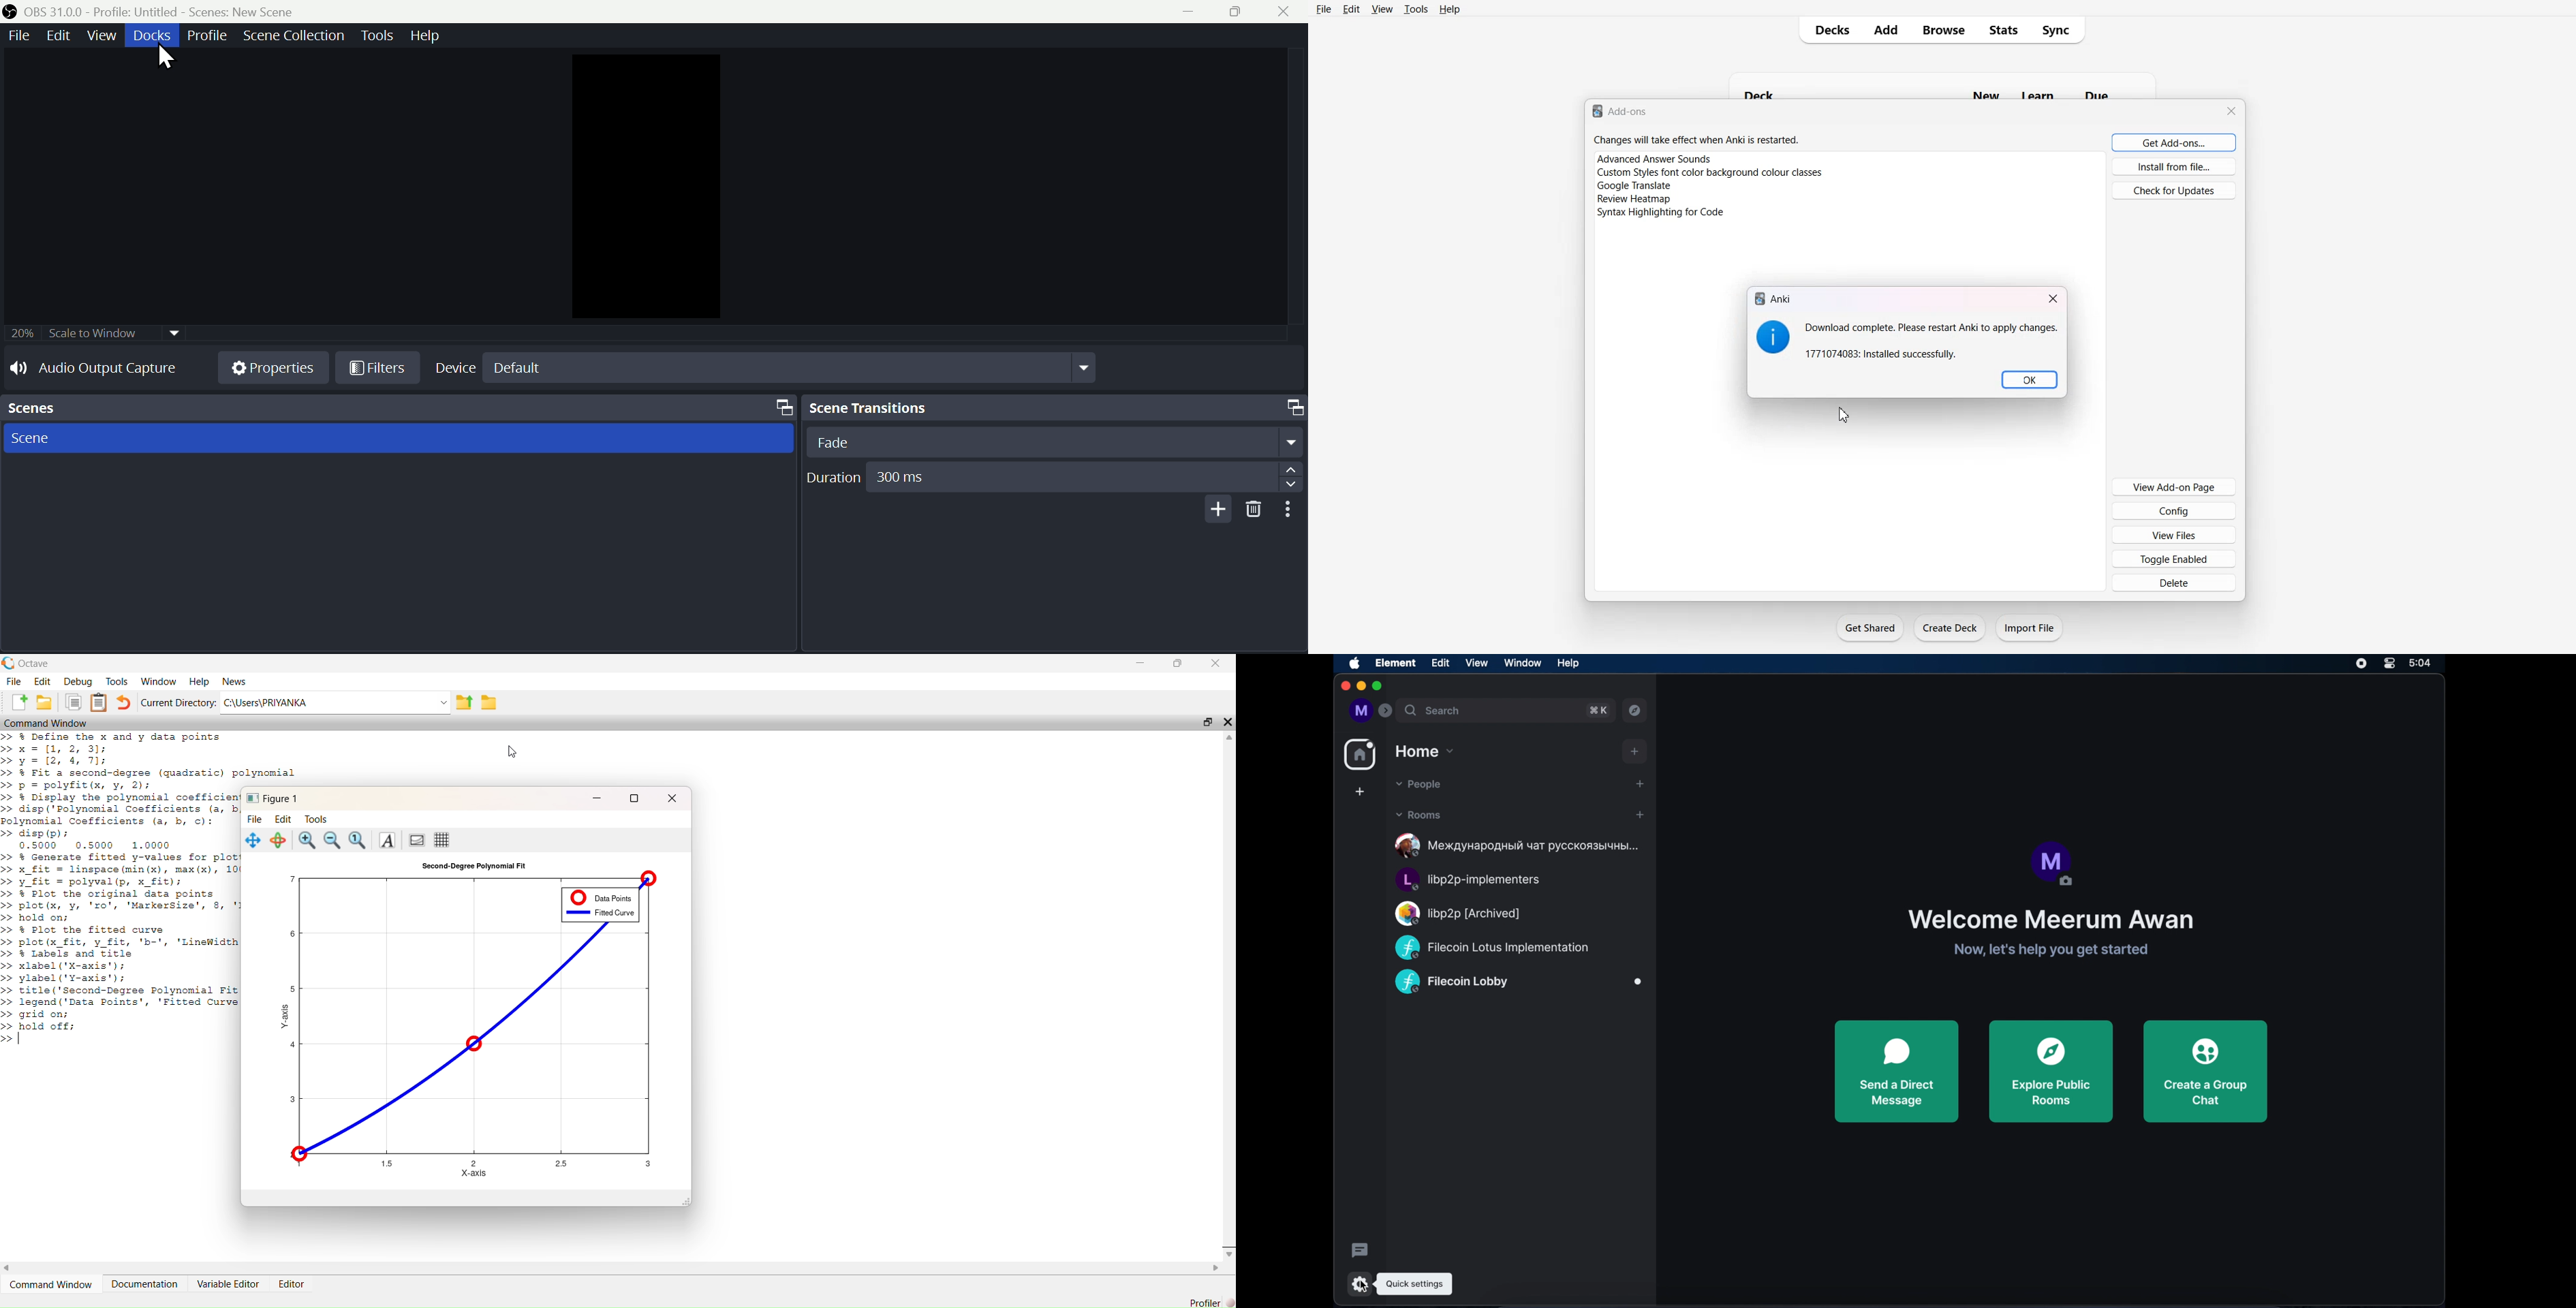  Describe the element at coordinates (430, 36) in the screenshot. I see `help` at that location.